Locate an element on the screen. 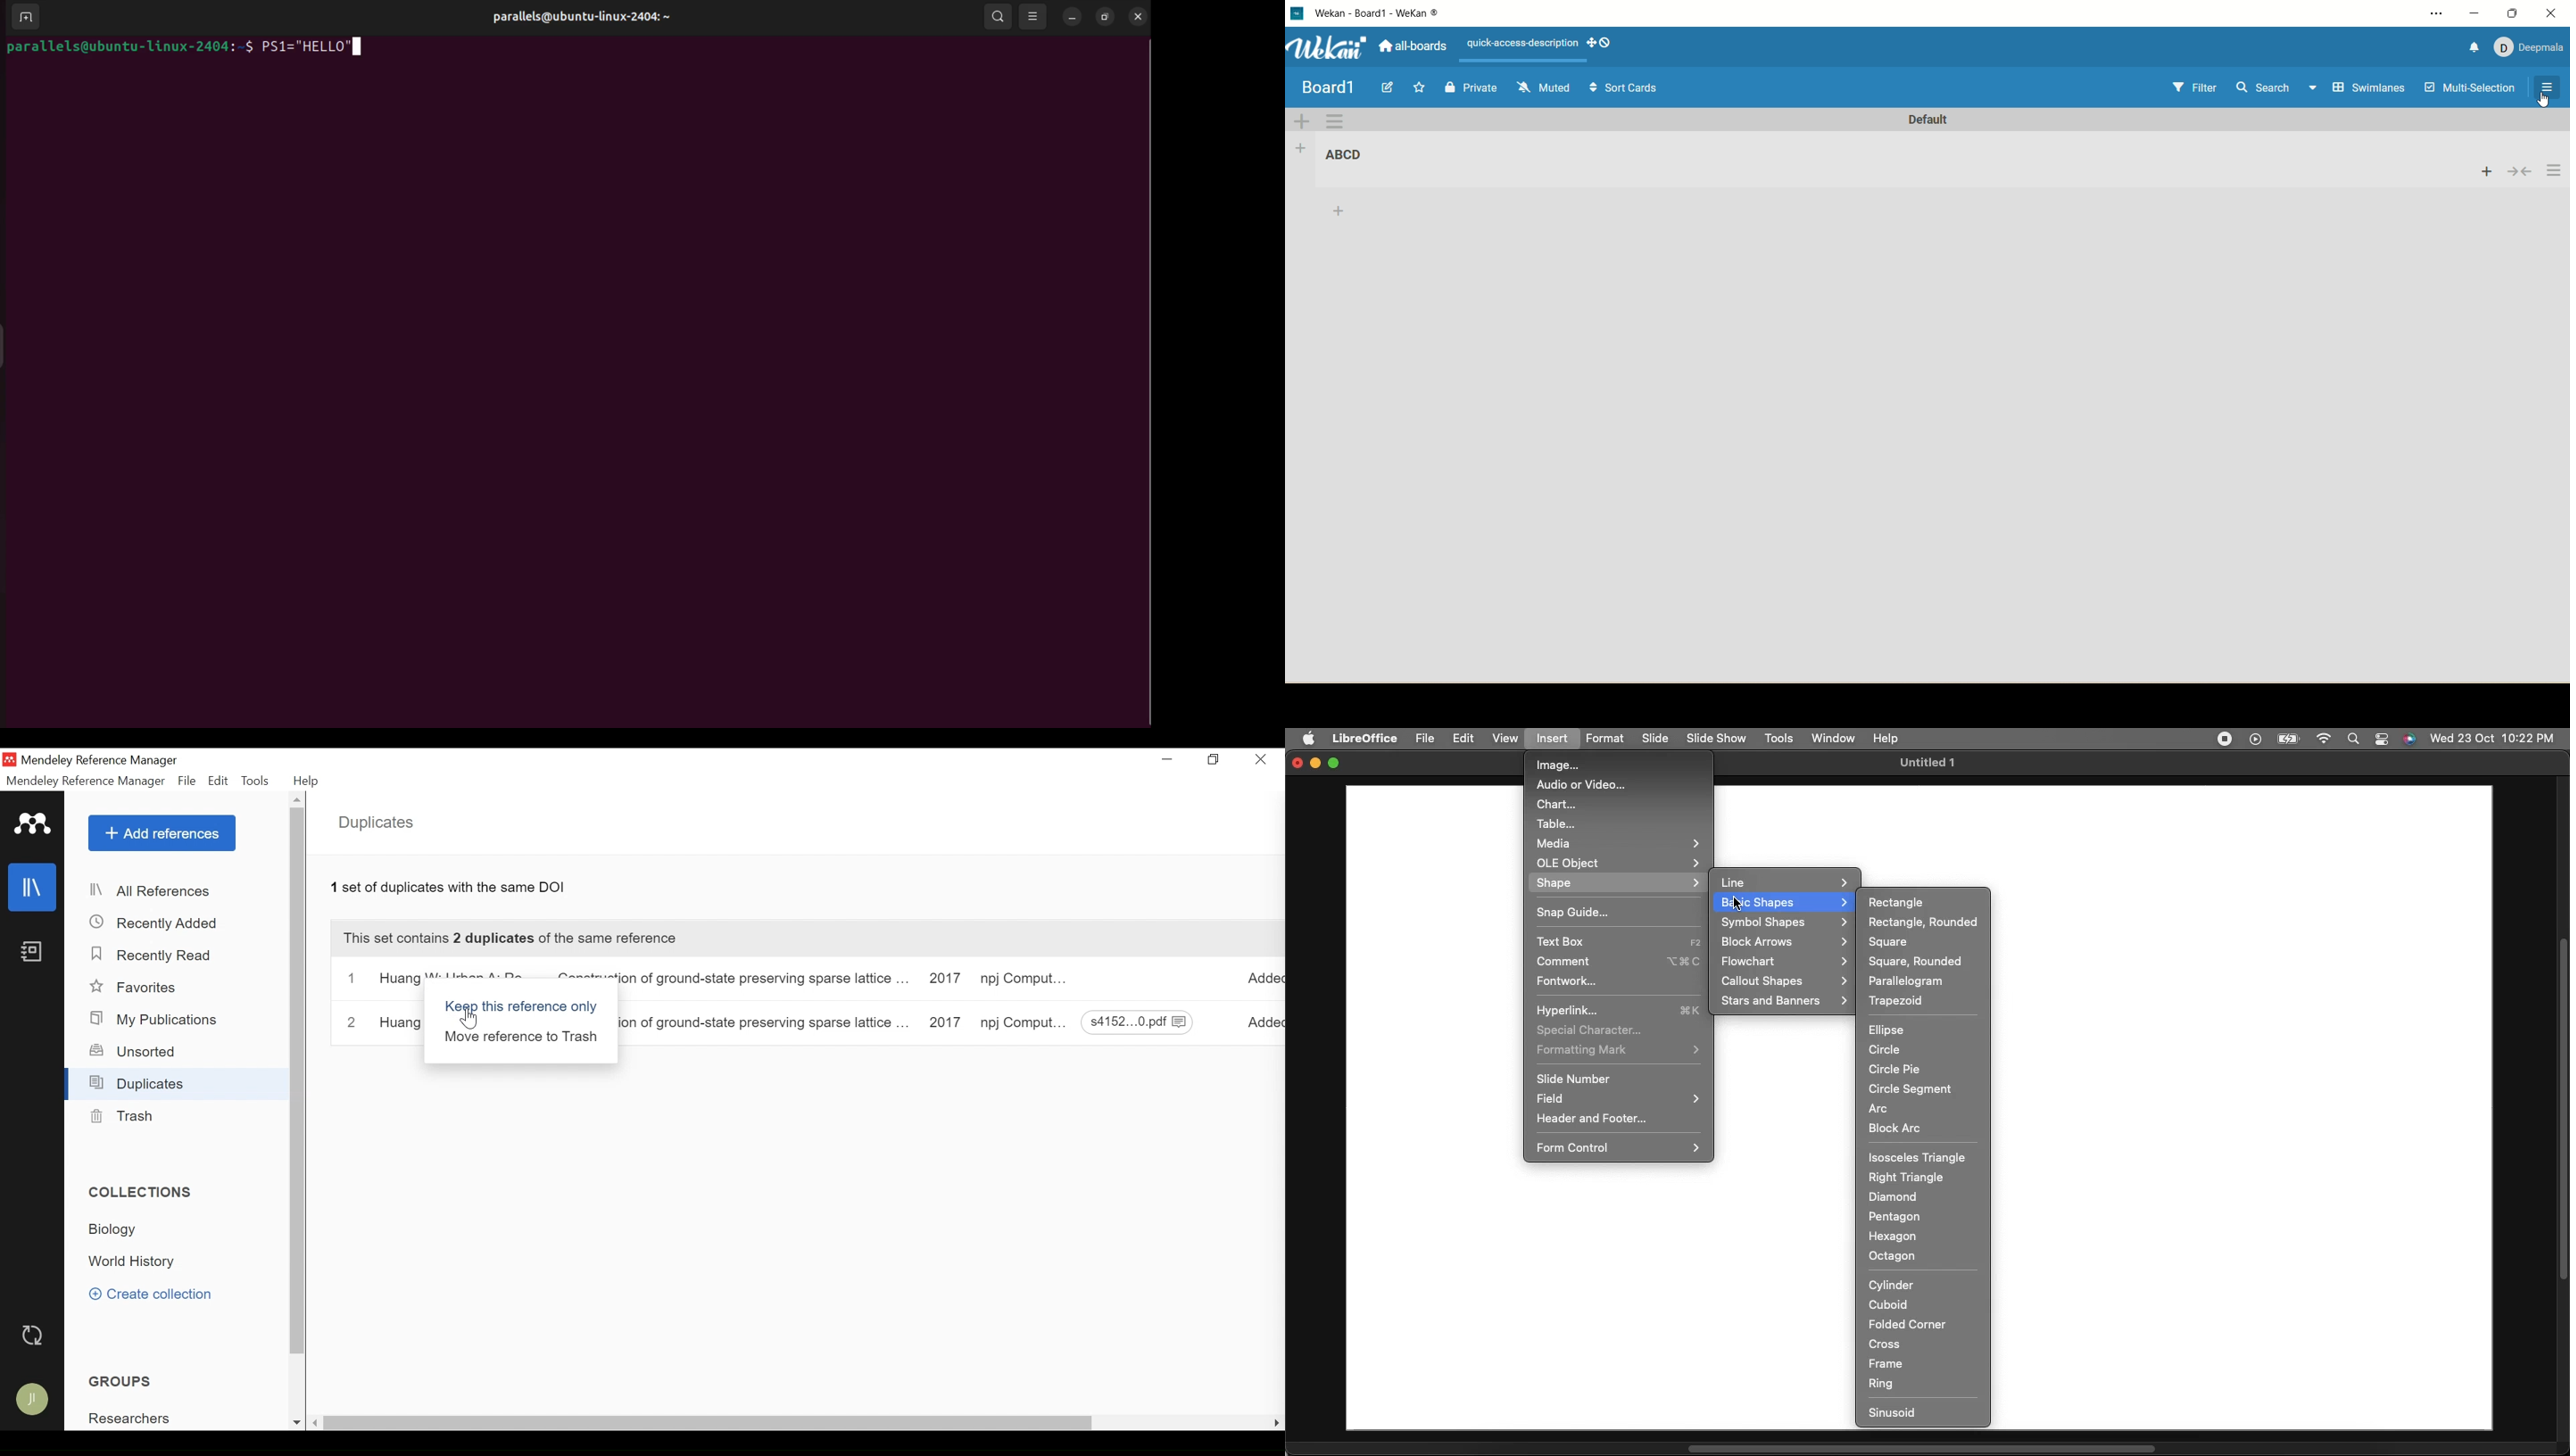 This screenshot has width=2576, height=1456. Diamond is located at coordinates (1895, 1196).